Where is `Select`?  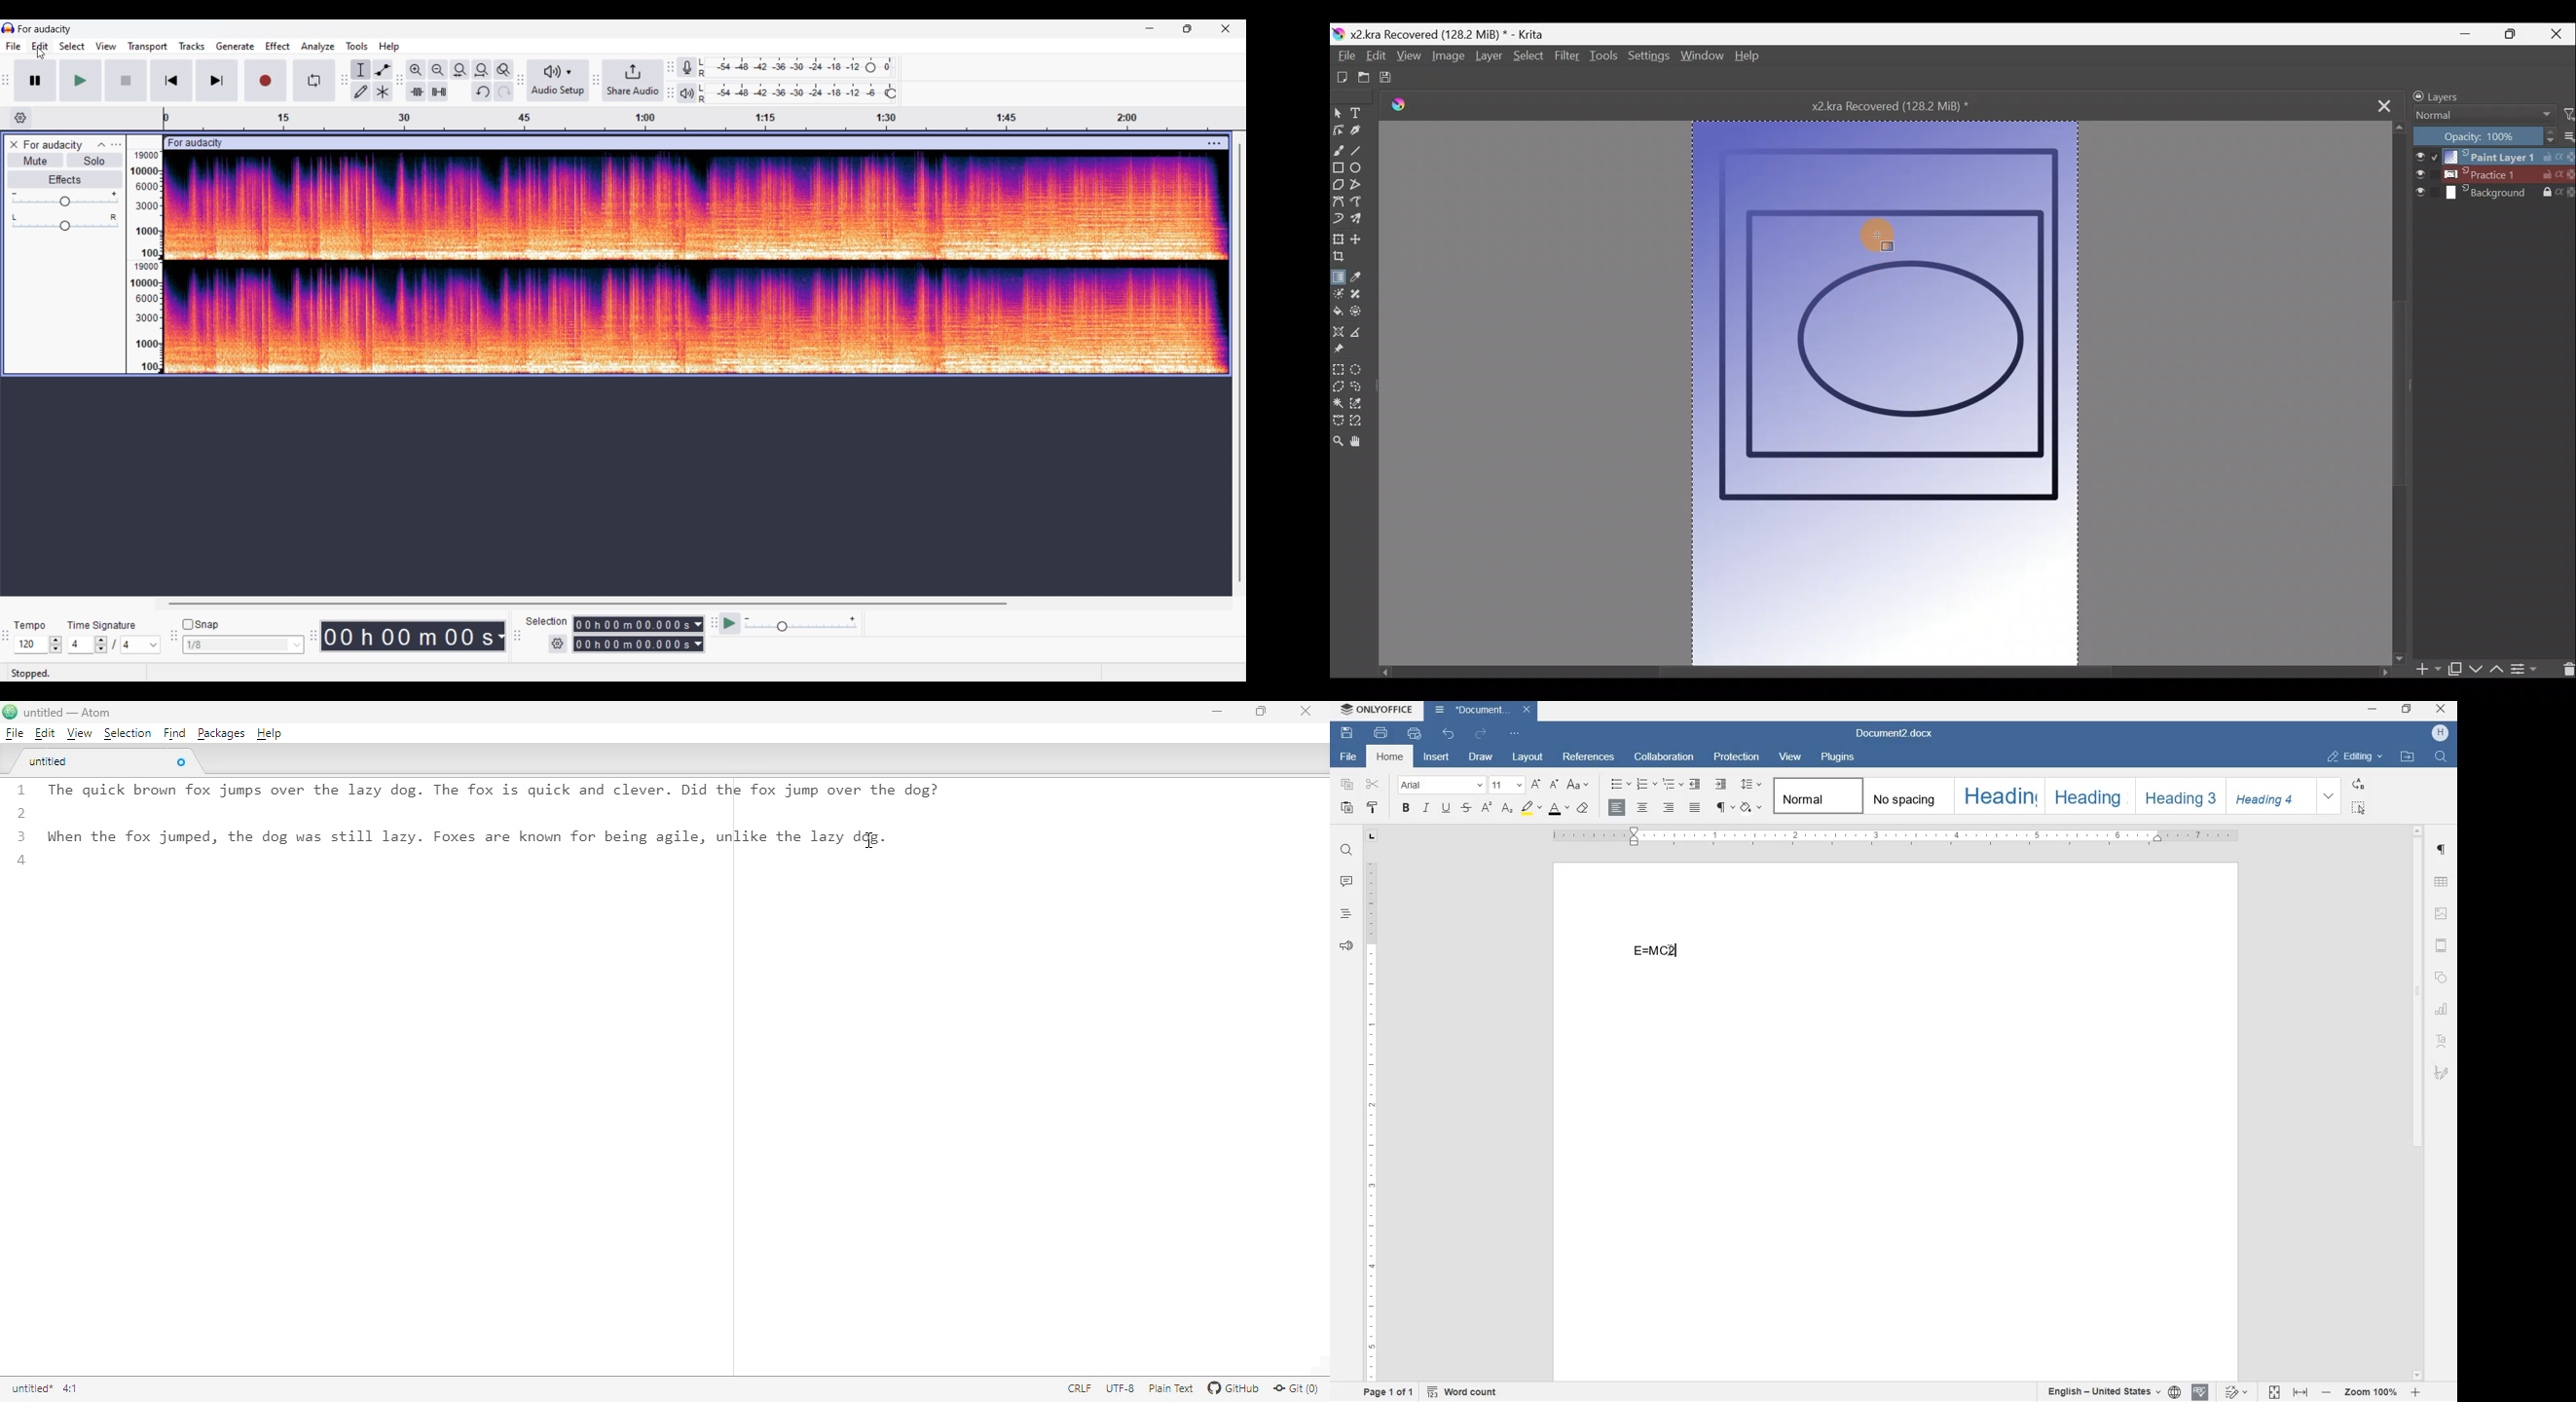
Select is located at coordinates (1527, 56).